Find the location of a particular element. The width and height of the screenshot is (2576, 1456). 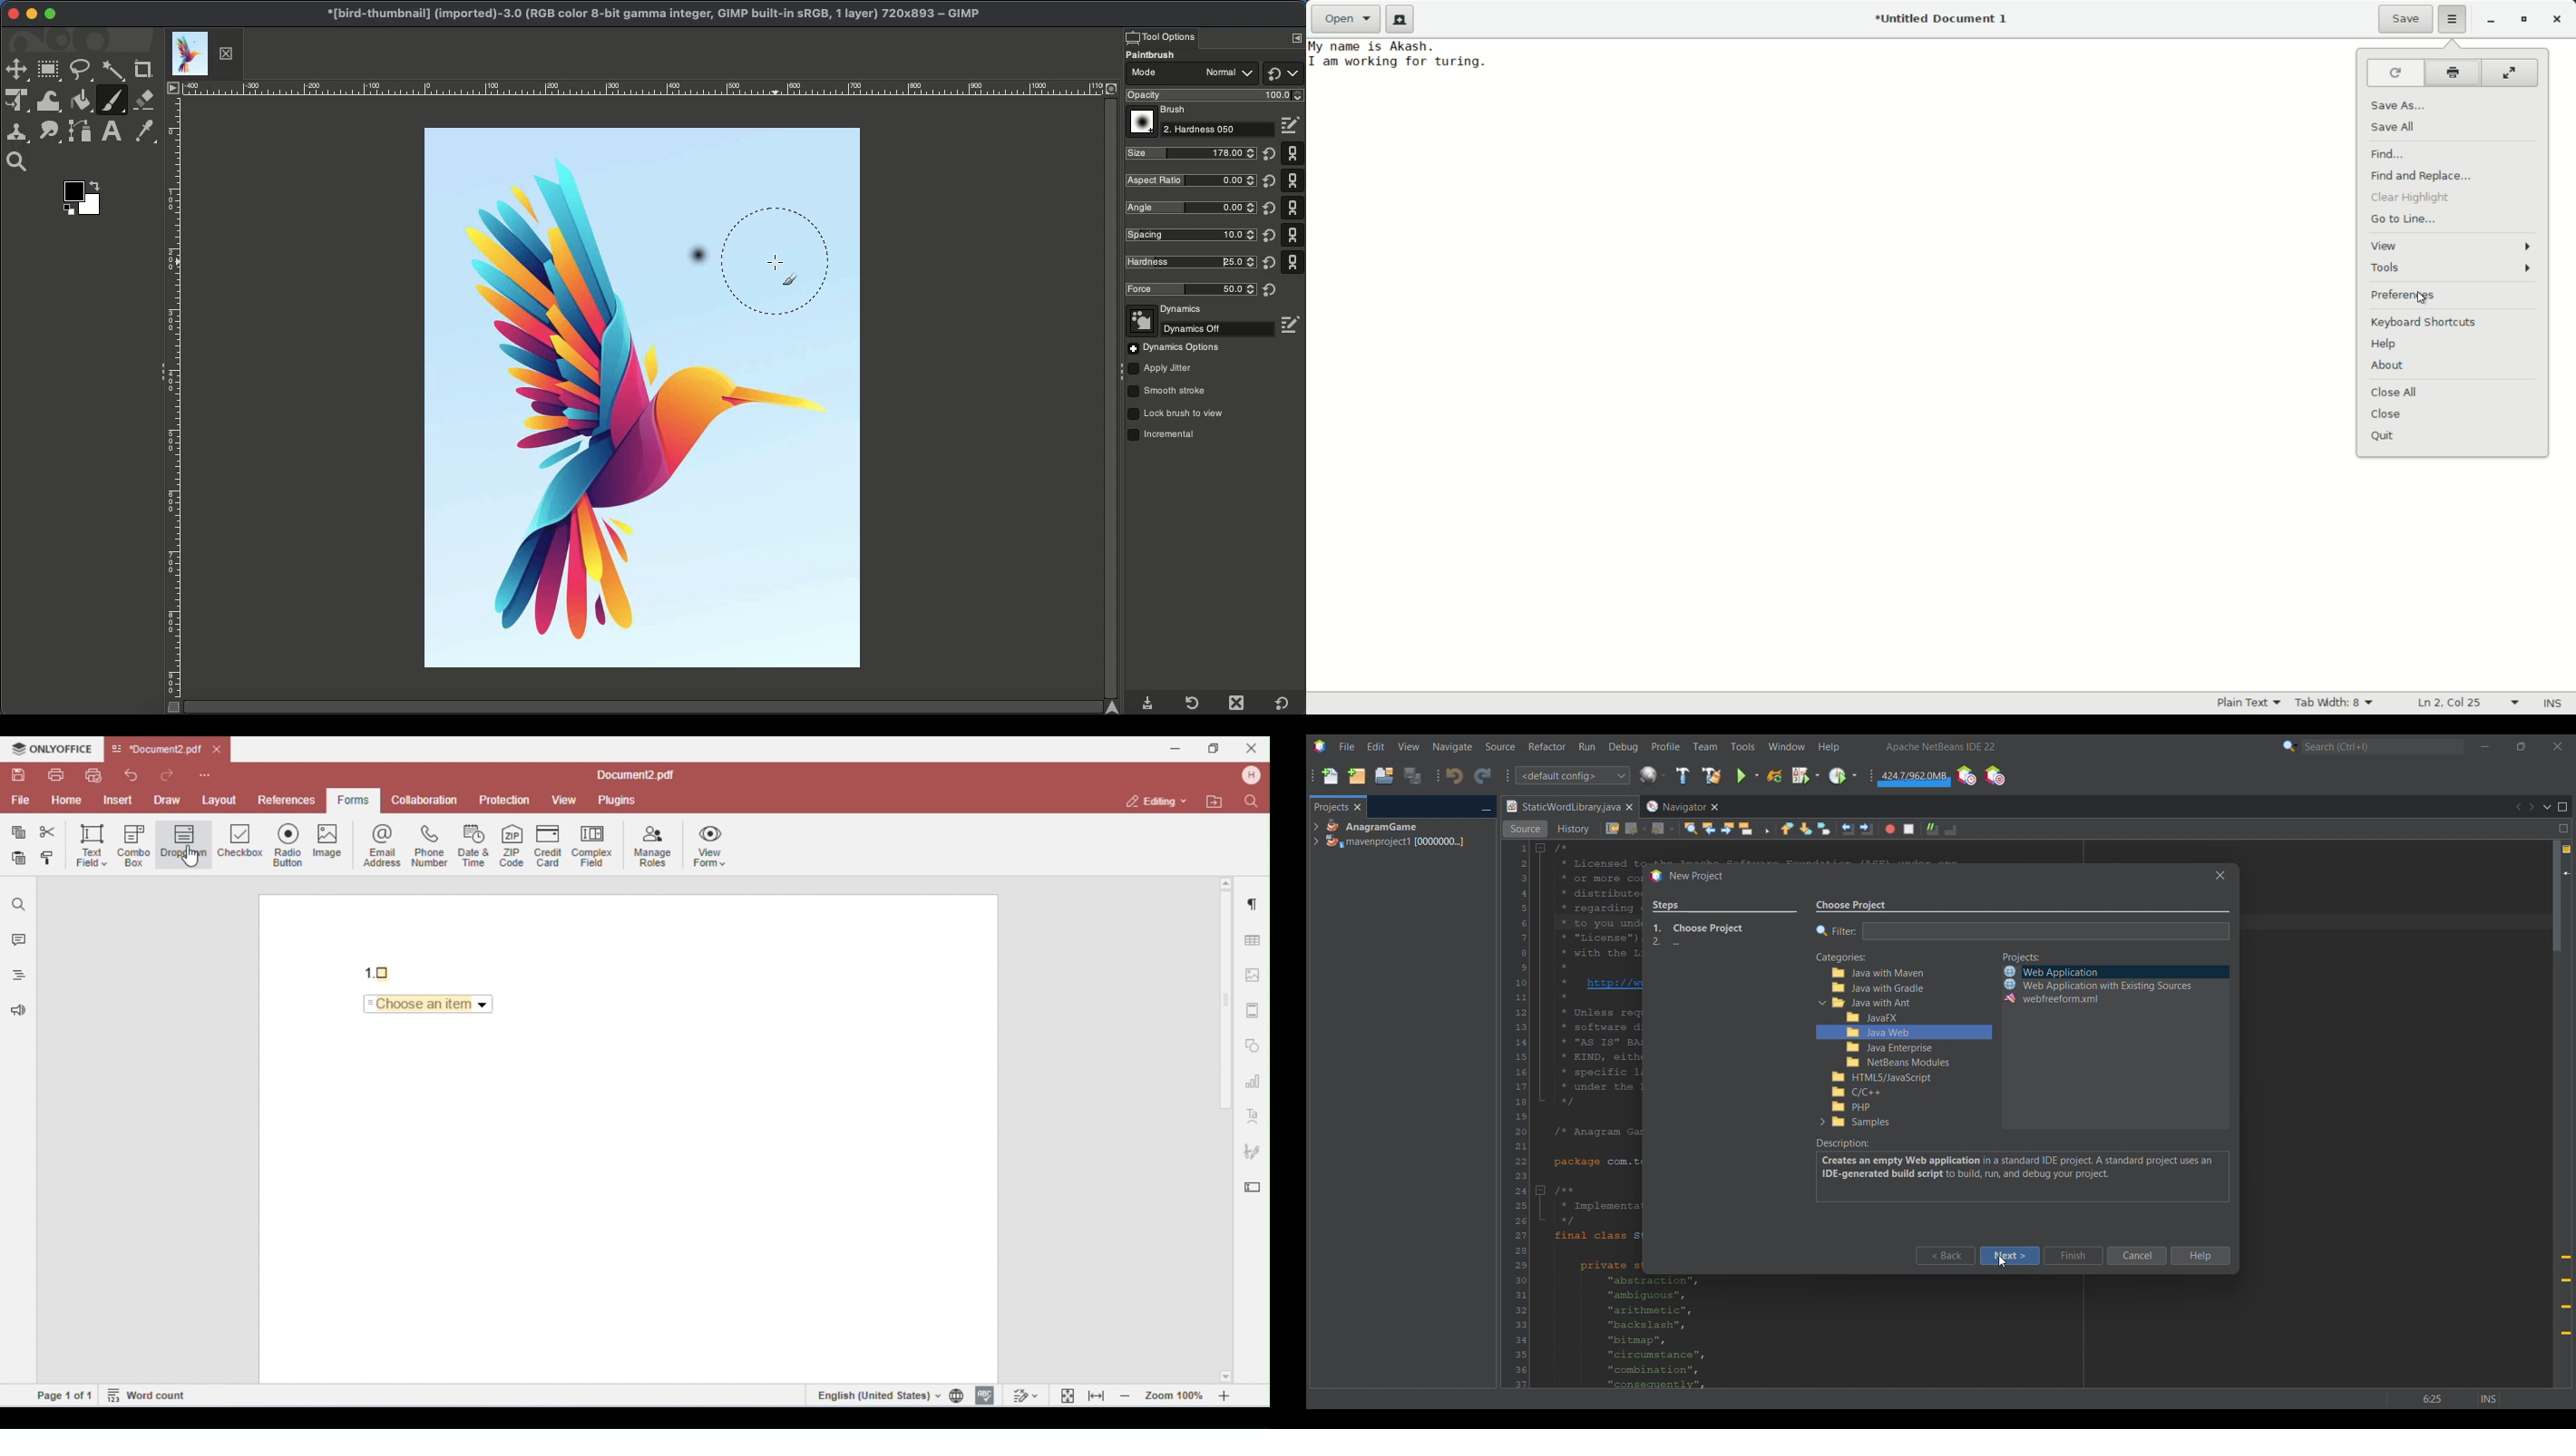

Show in smaller tab is located at coordinates (2522, 746).